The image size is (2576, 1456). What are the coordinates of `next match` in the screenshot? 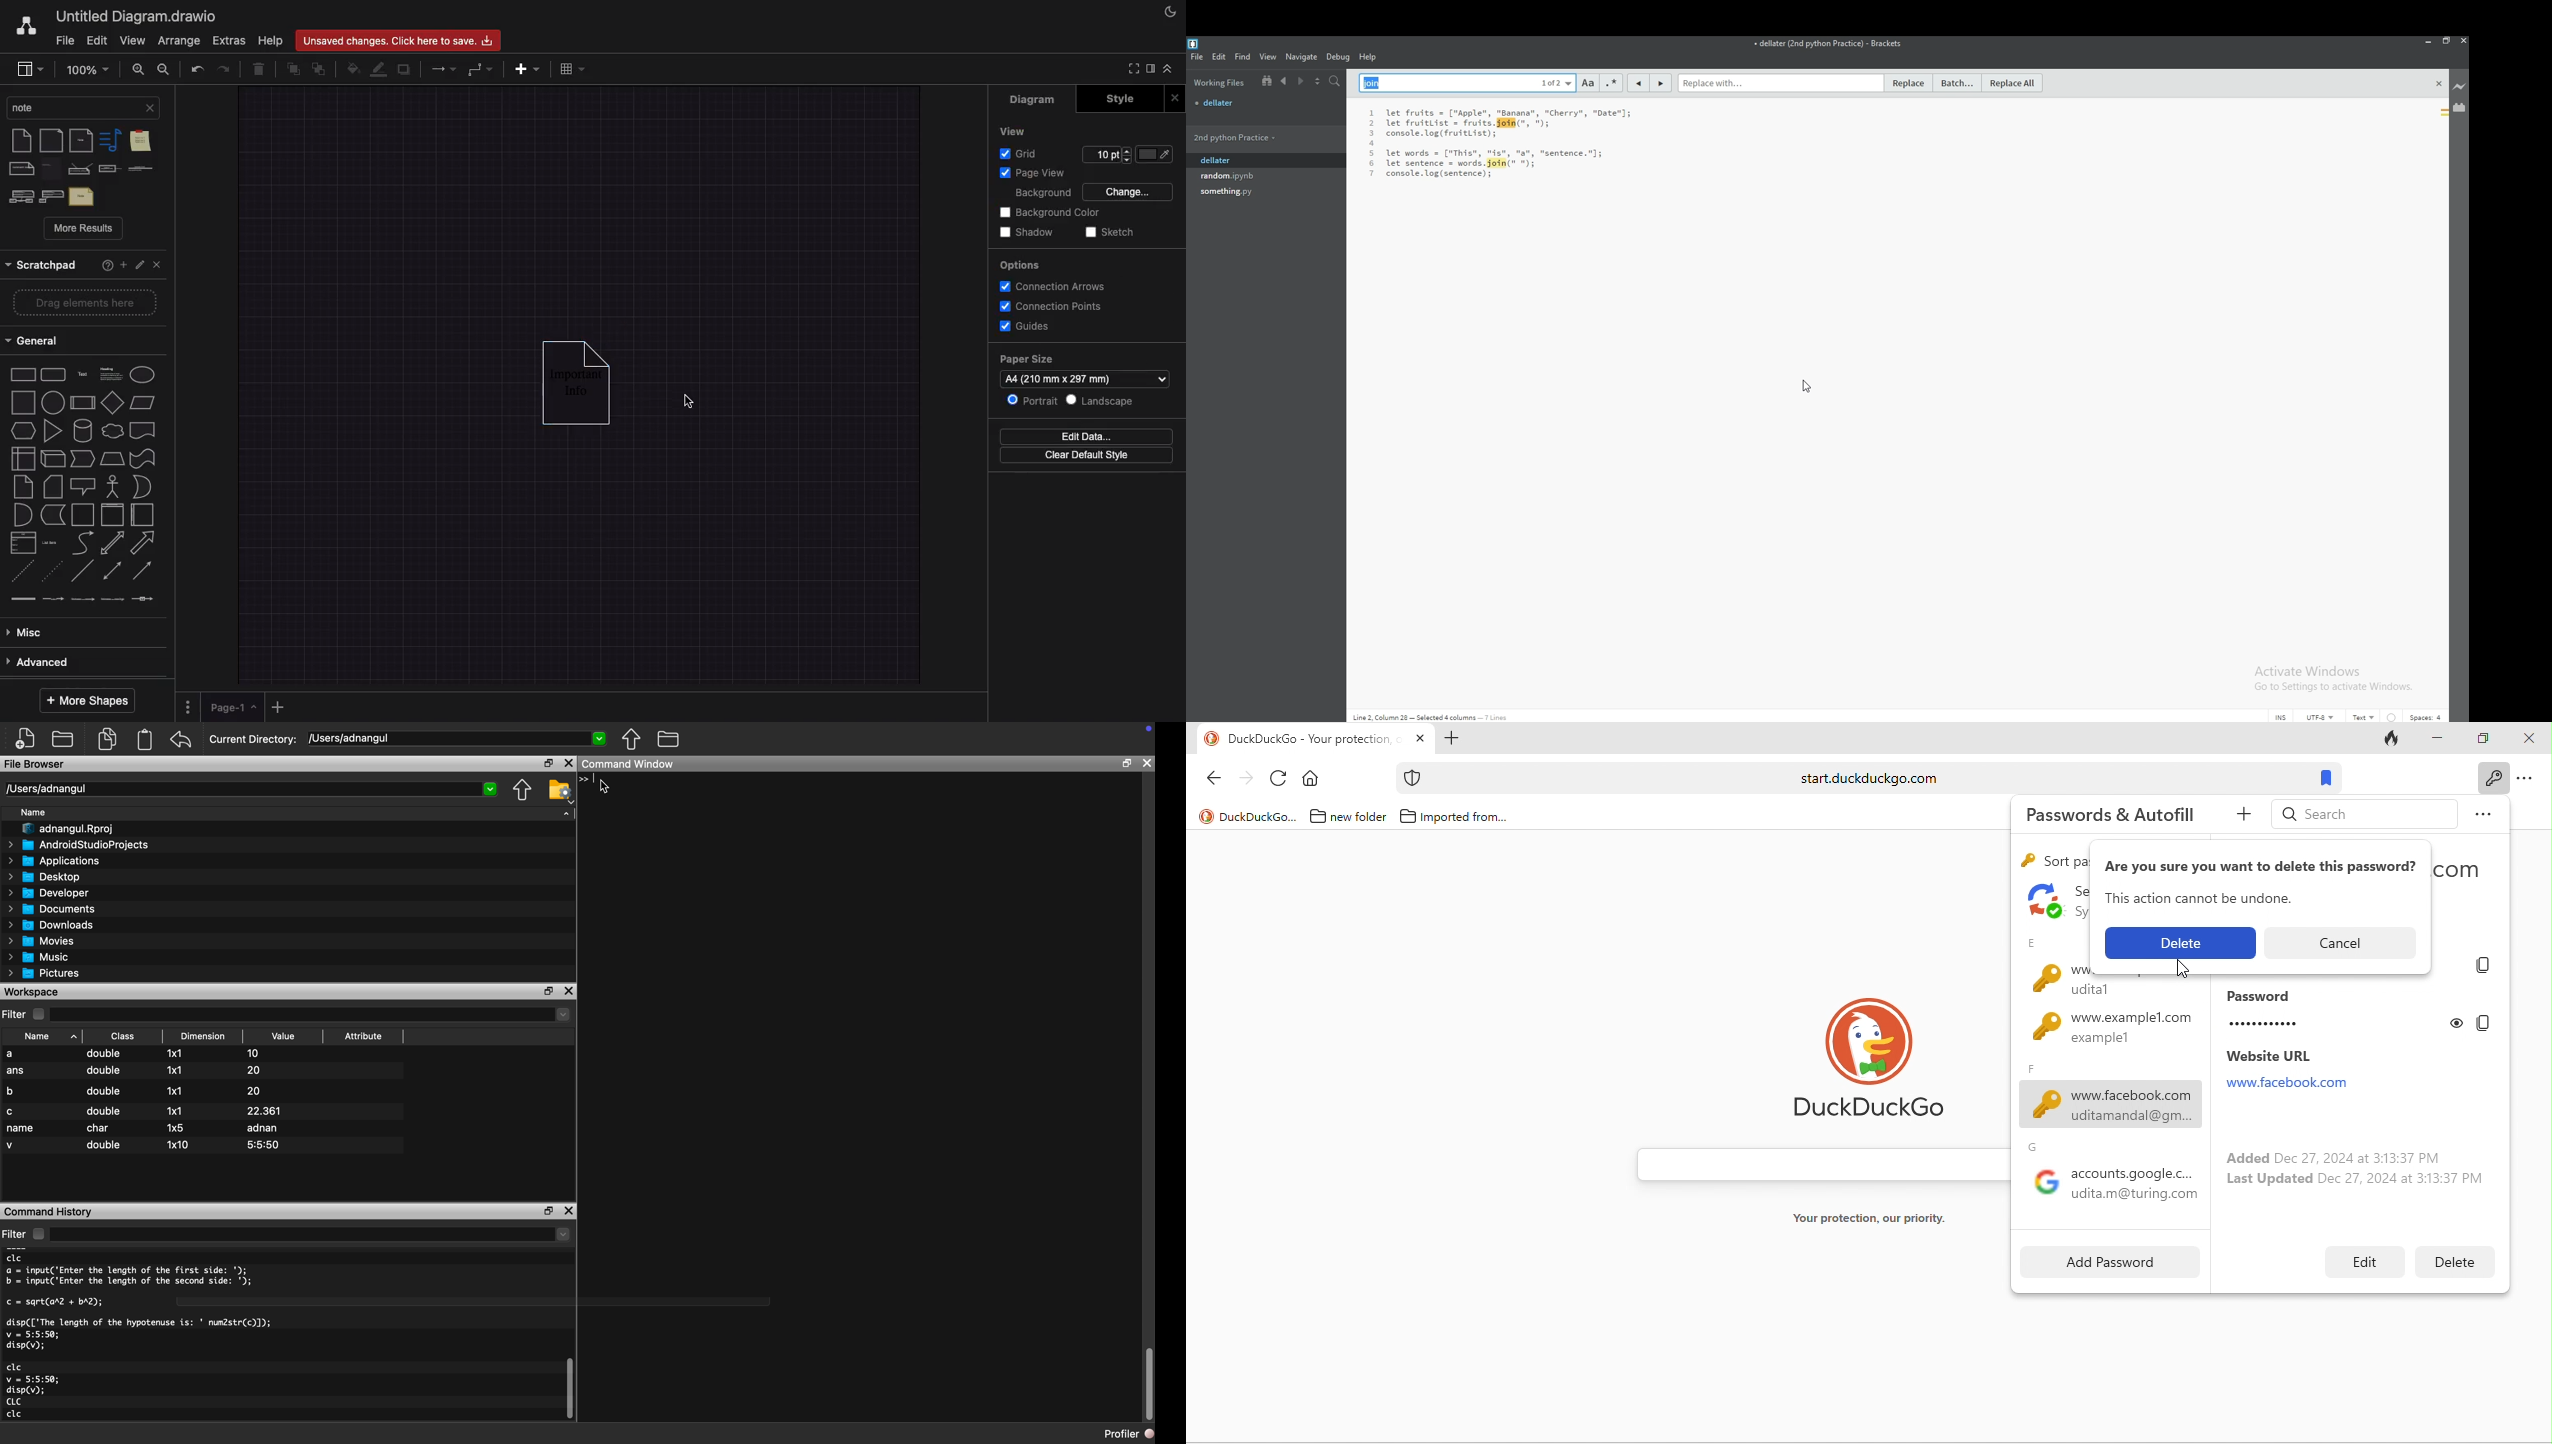 It's located at (1659, 83).